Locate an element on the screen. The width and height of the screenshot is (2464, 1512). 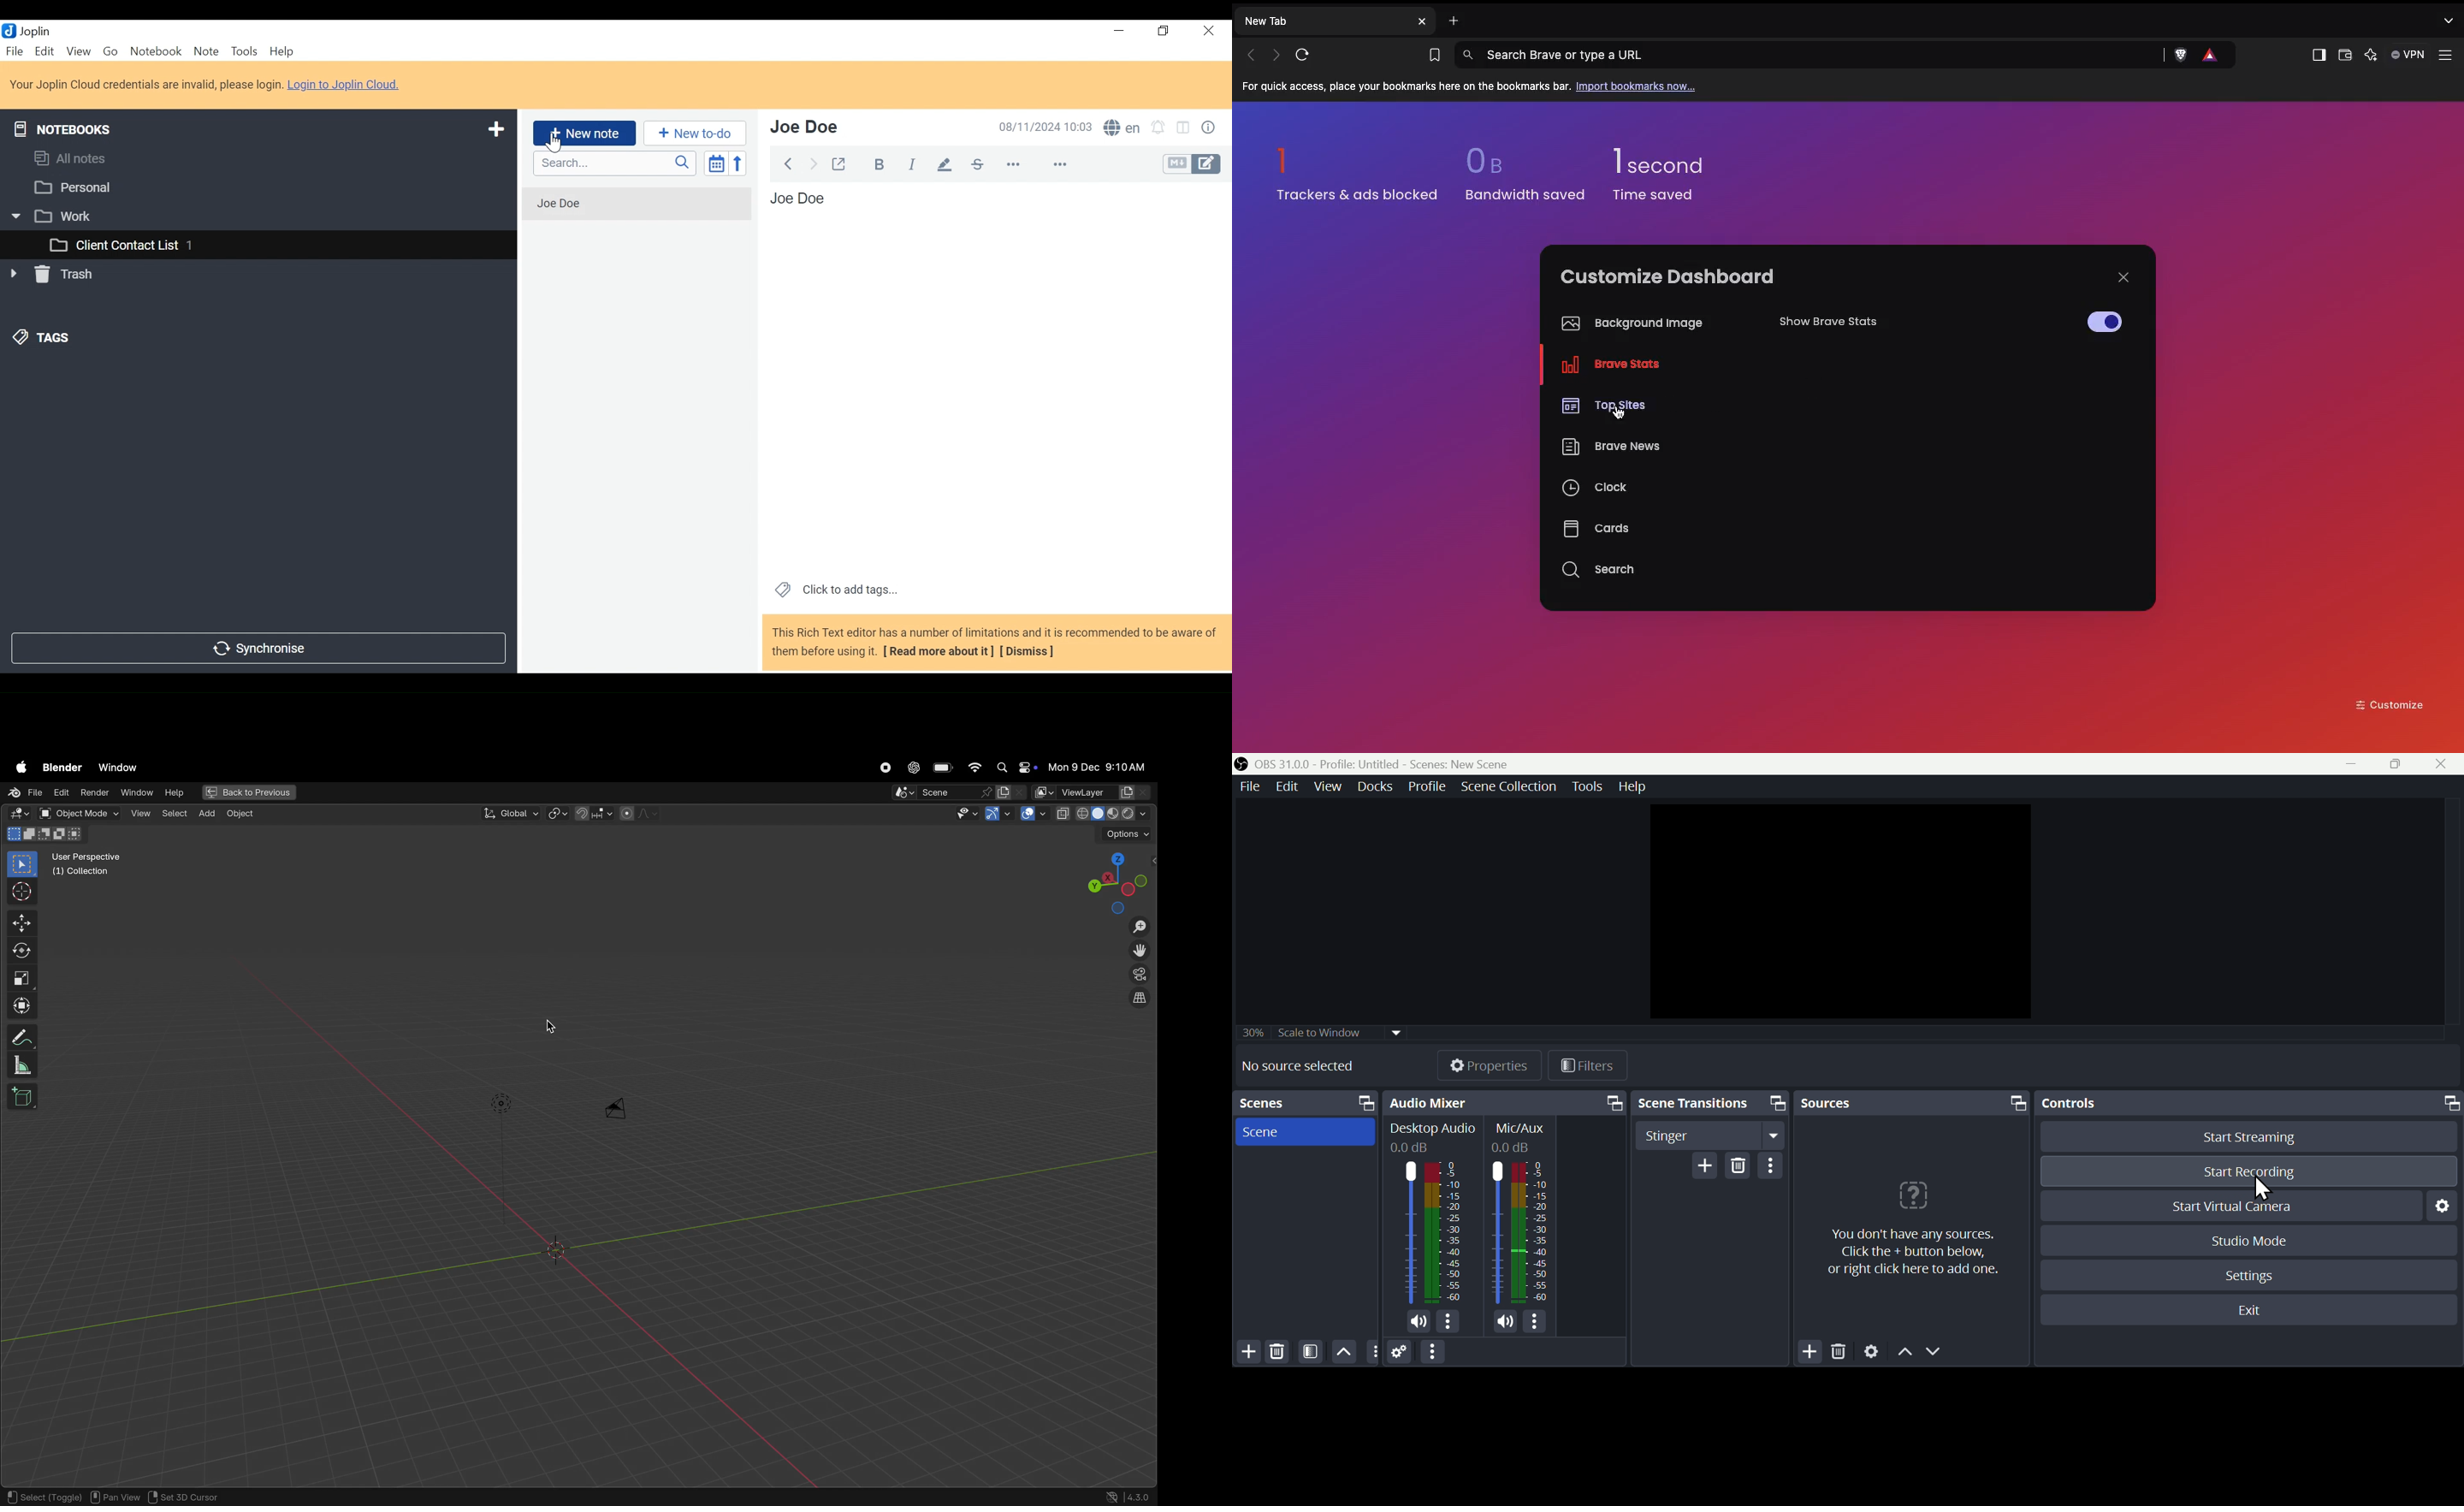
 Scenes is located at coordinates (1267, 1134).